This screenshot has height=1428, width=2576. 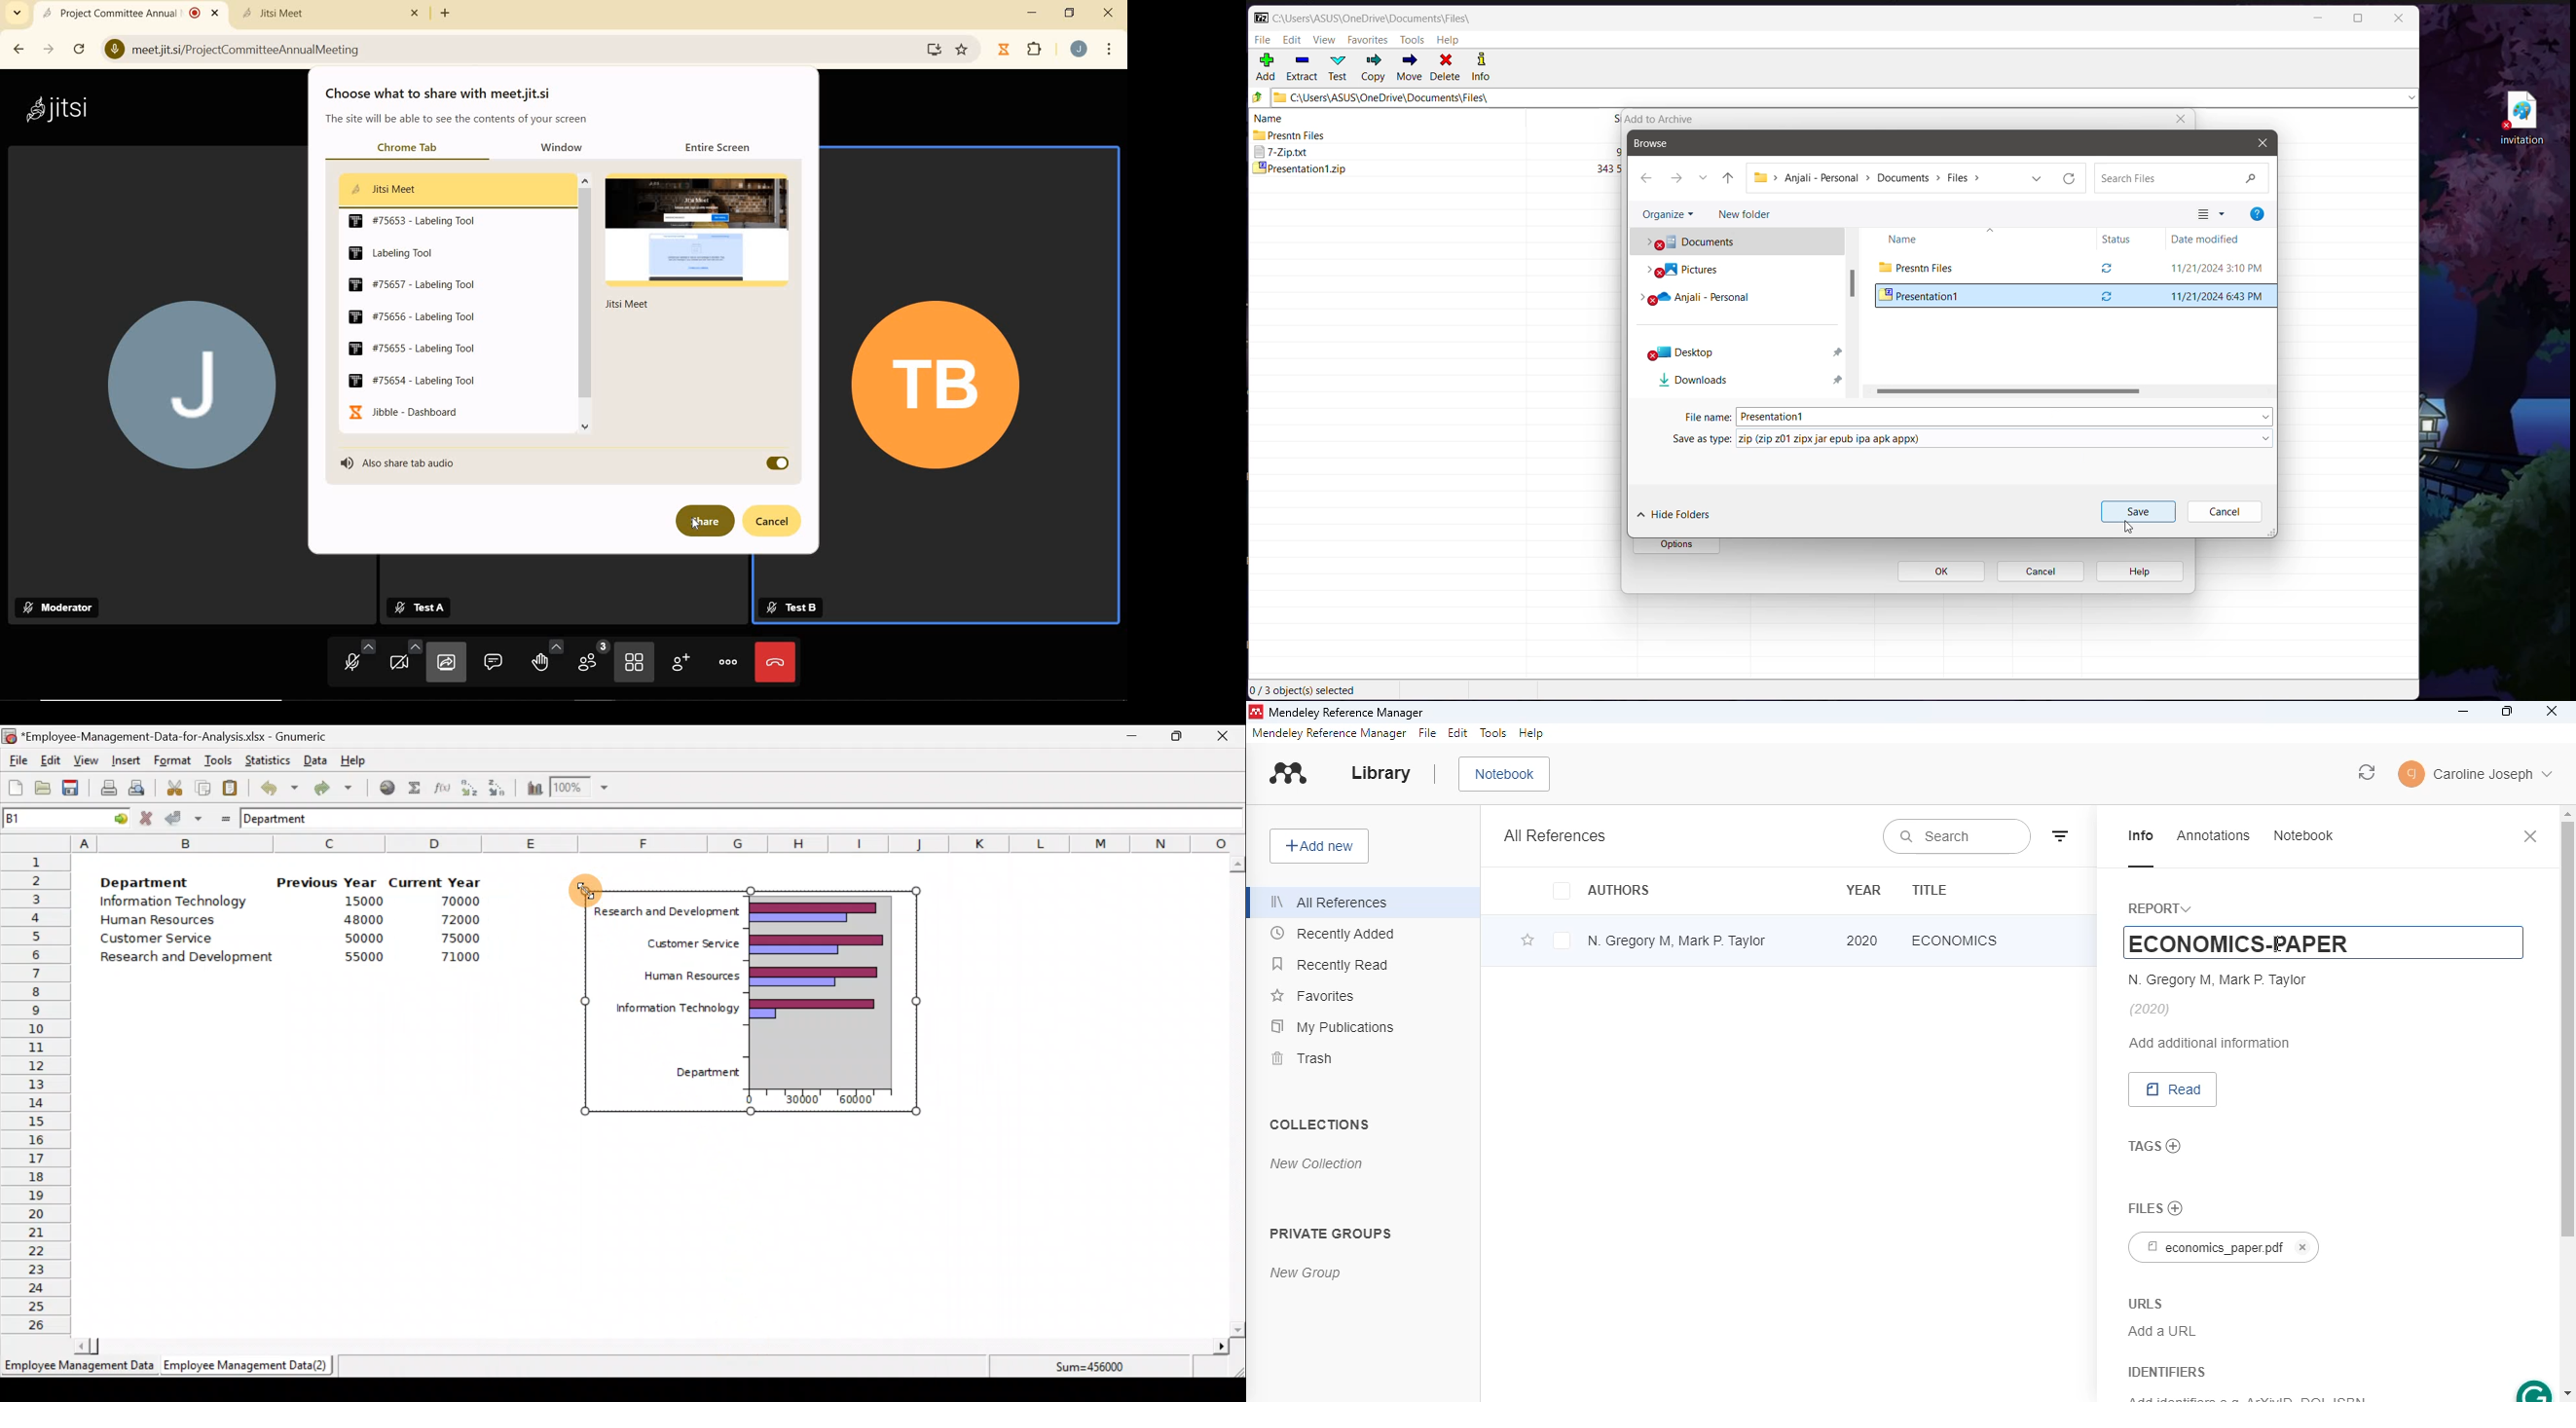 What do you see at coordinates (2151, 1010) in the screenshot?
I see `(2020)` at bounding box center [2151, 1010].